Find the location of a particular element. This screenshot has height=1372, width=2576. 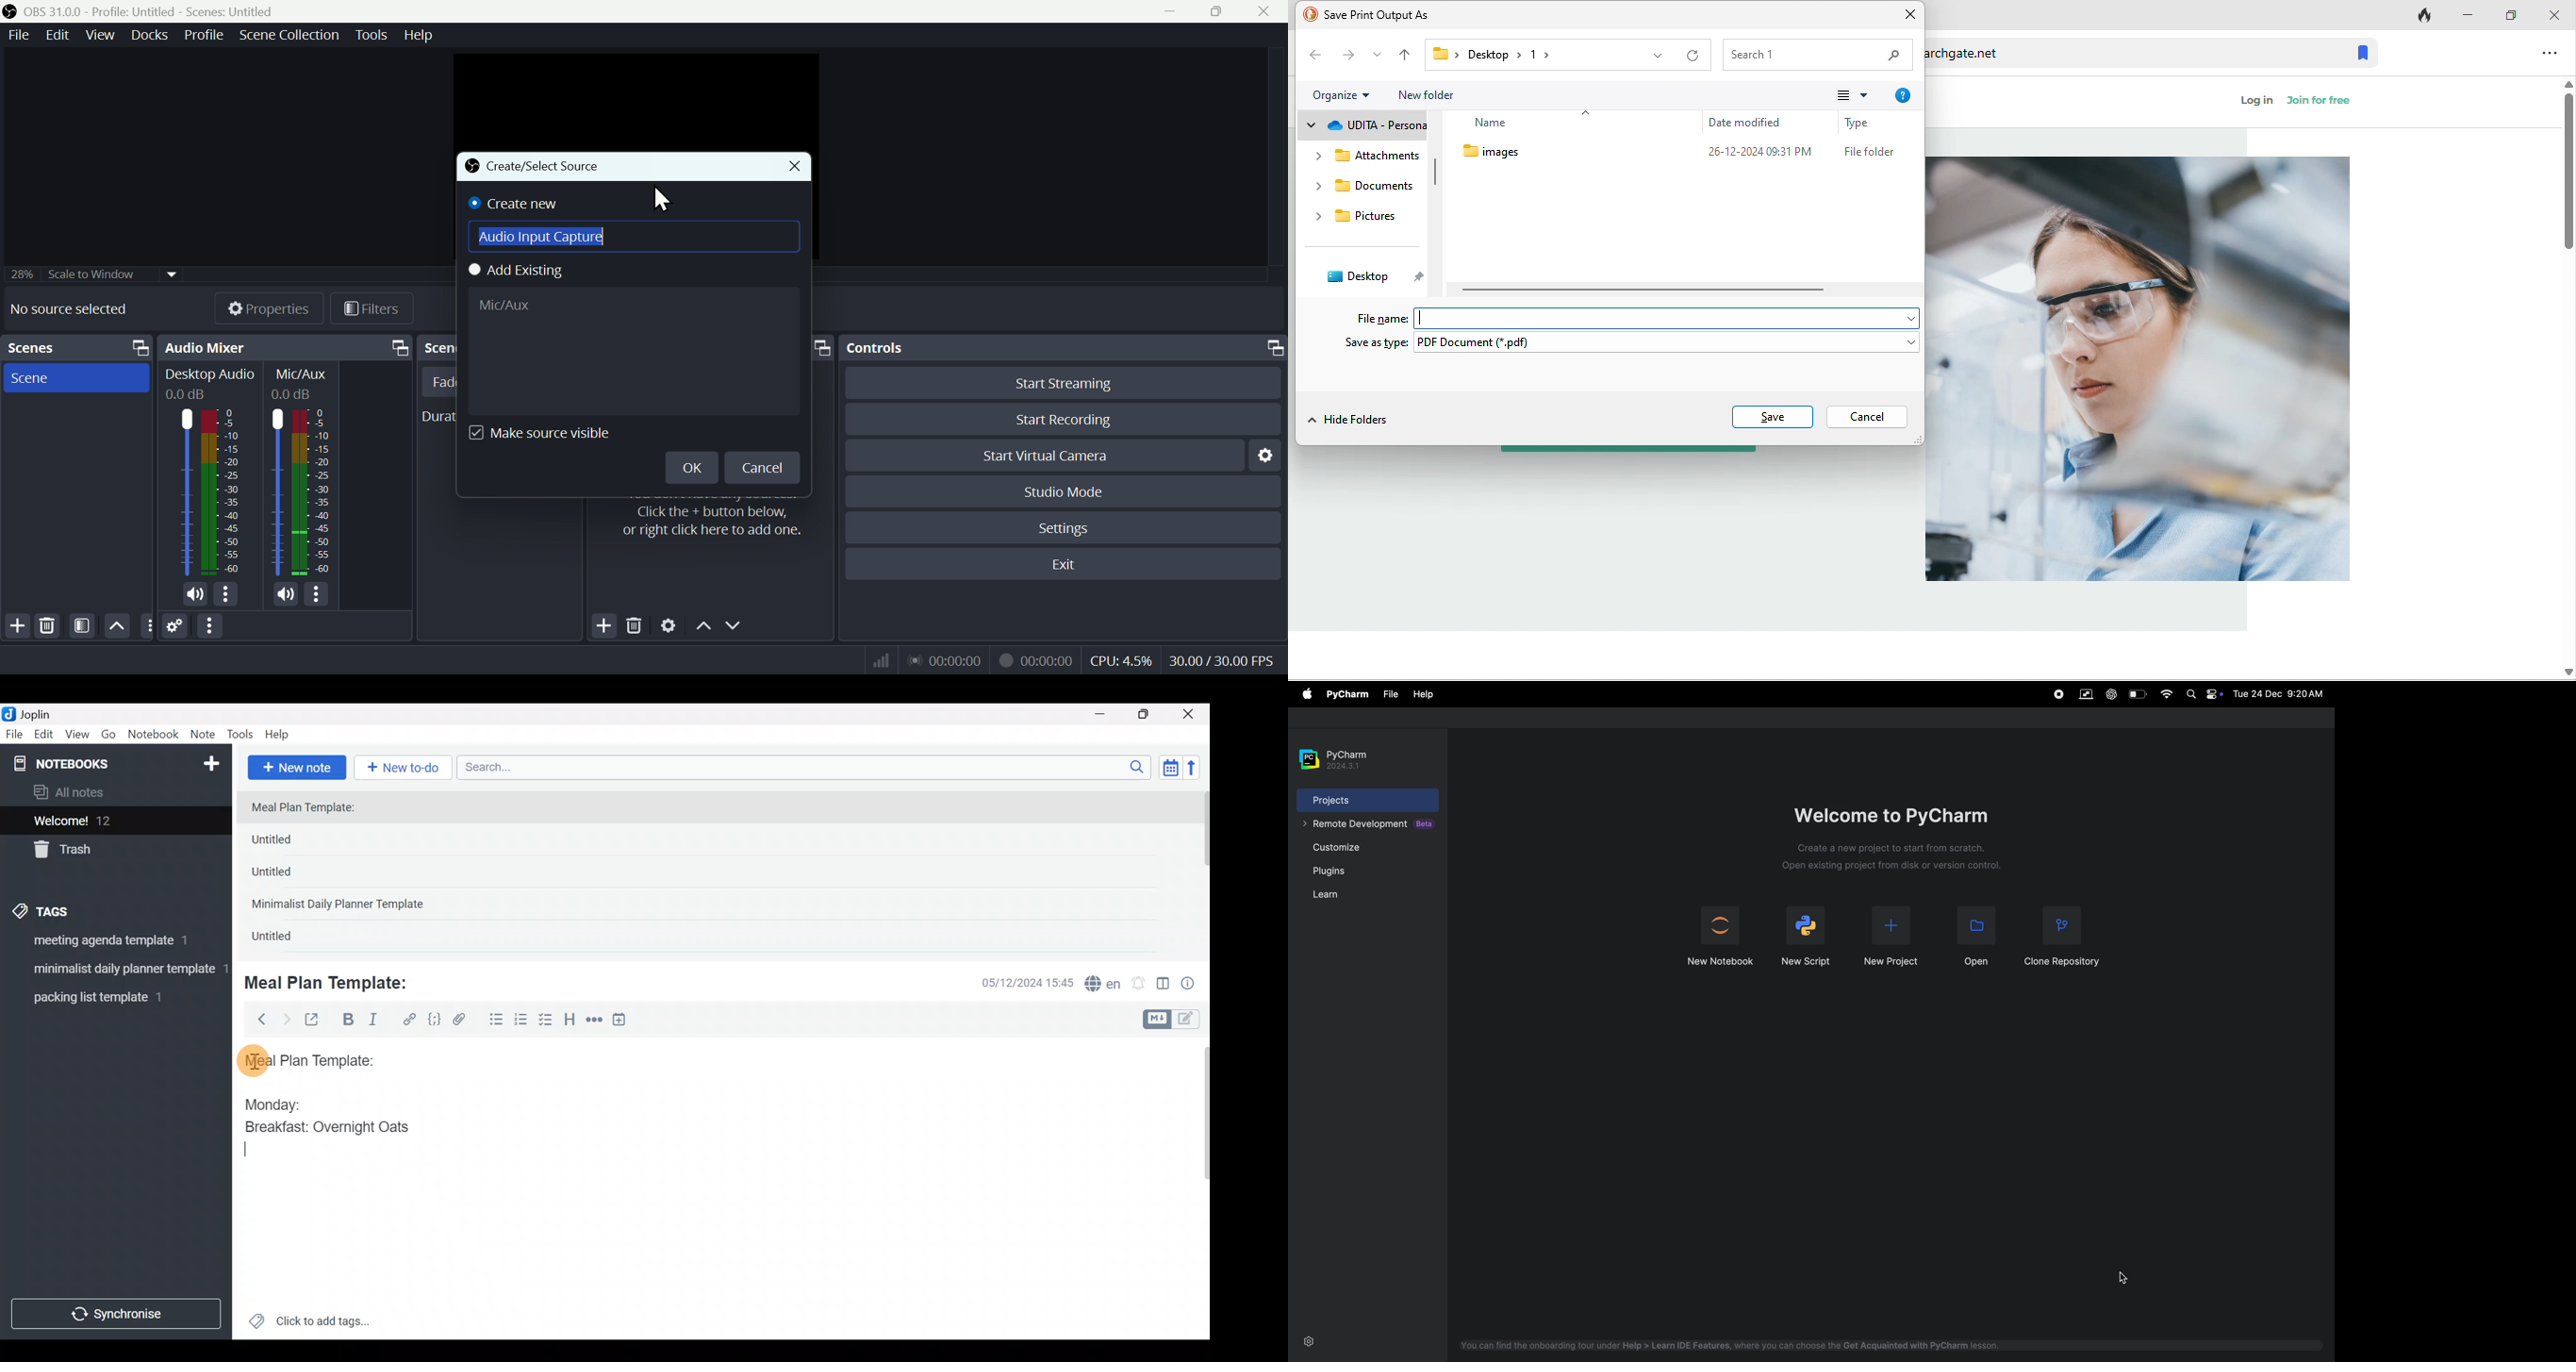

Bold is located at coordinates (347, 1021).